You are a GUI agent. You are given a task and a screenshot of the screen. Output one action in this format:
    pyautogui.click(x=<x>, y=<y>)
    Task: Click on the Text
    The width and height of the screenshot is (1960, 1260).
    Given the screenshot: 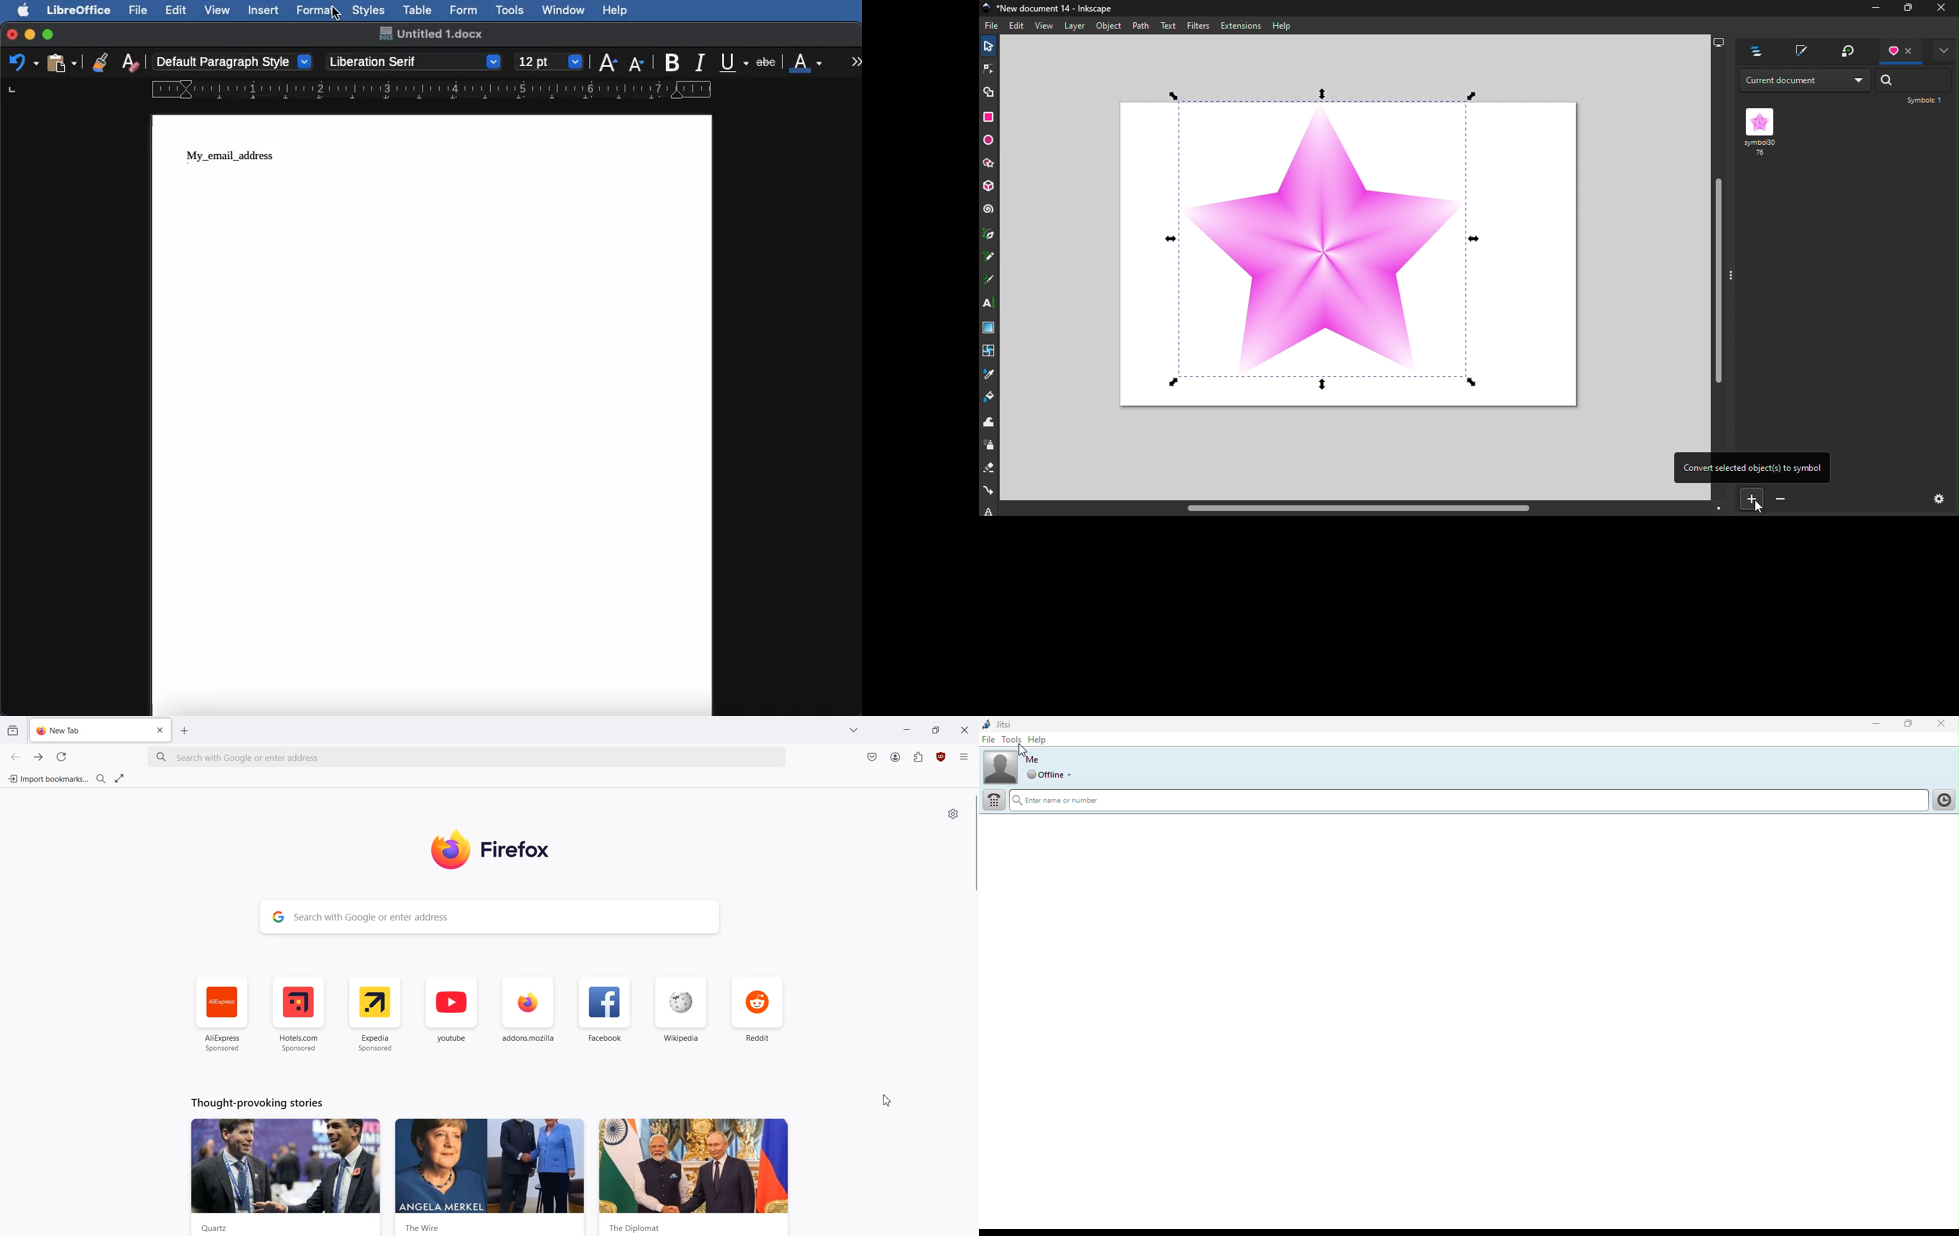 What is the action you would take?
    pyautogui.click(x=257, y=1102)
    